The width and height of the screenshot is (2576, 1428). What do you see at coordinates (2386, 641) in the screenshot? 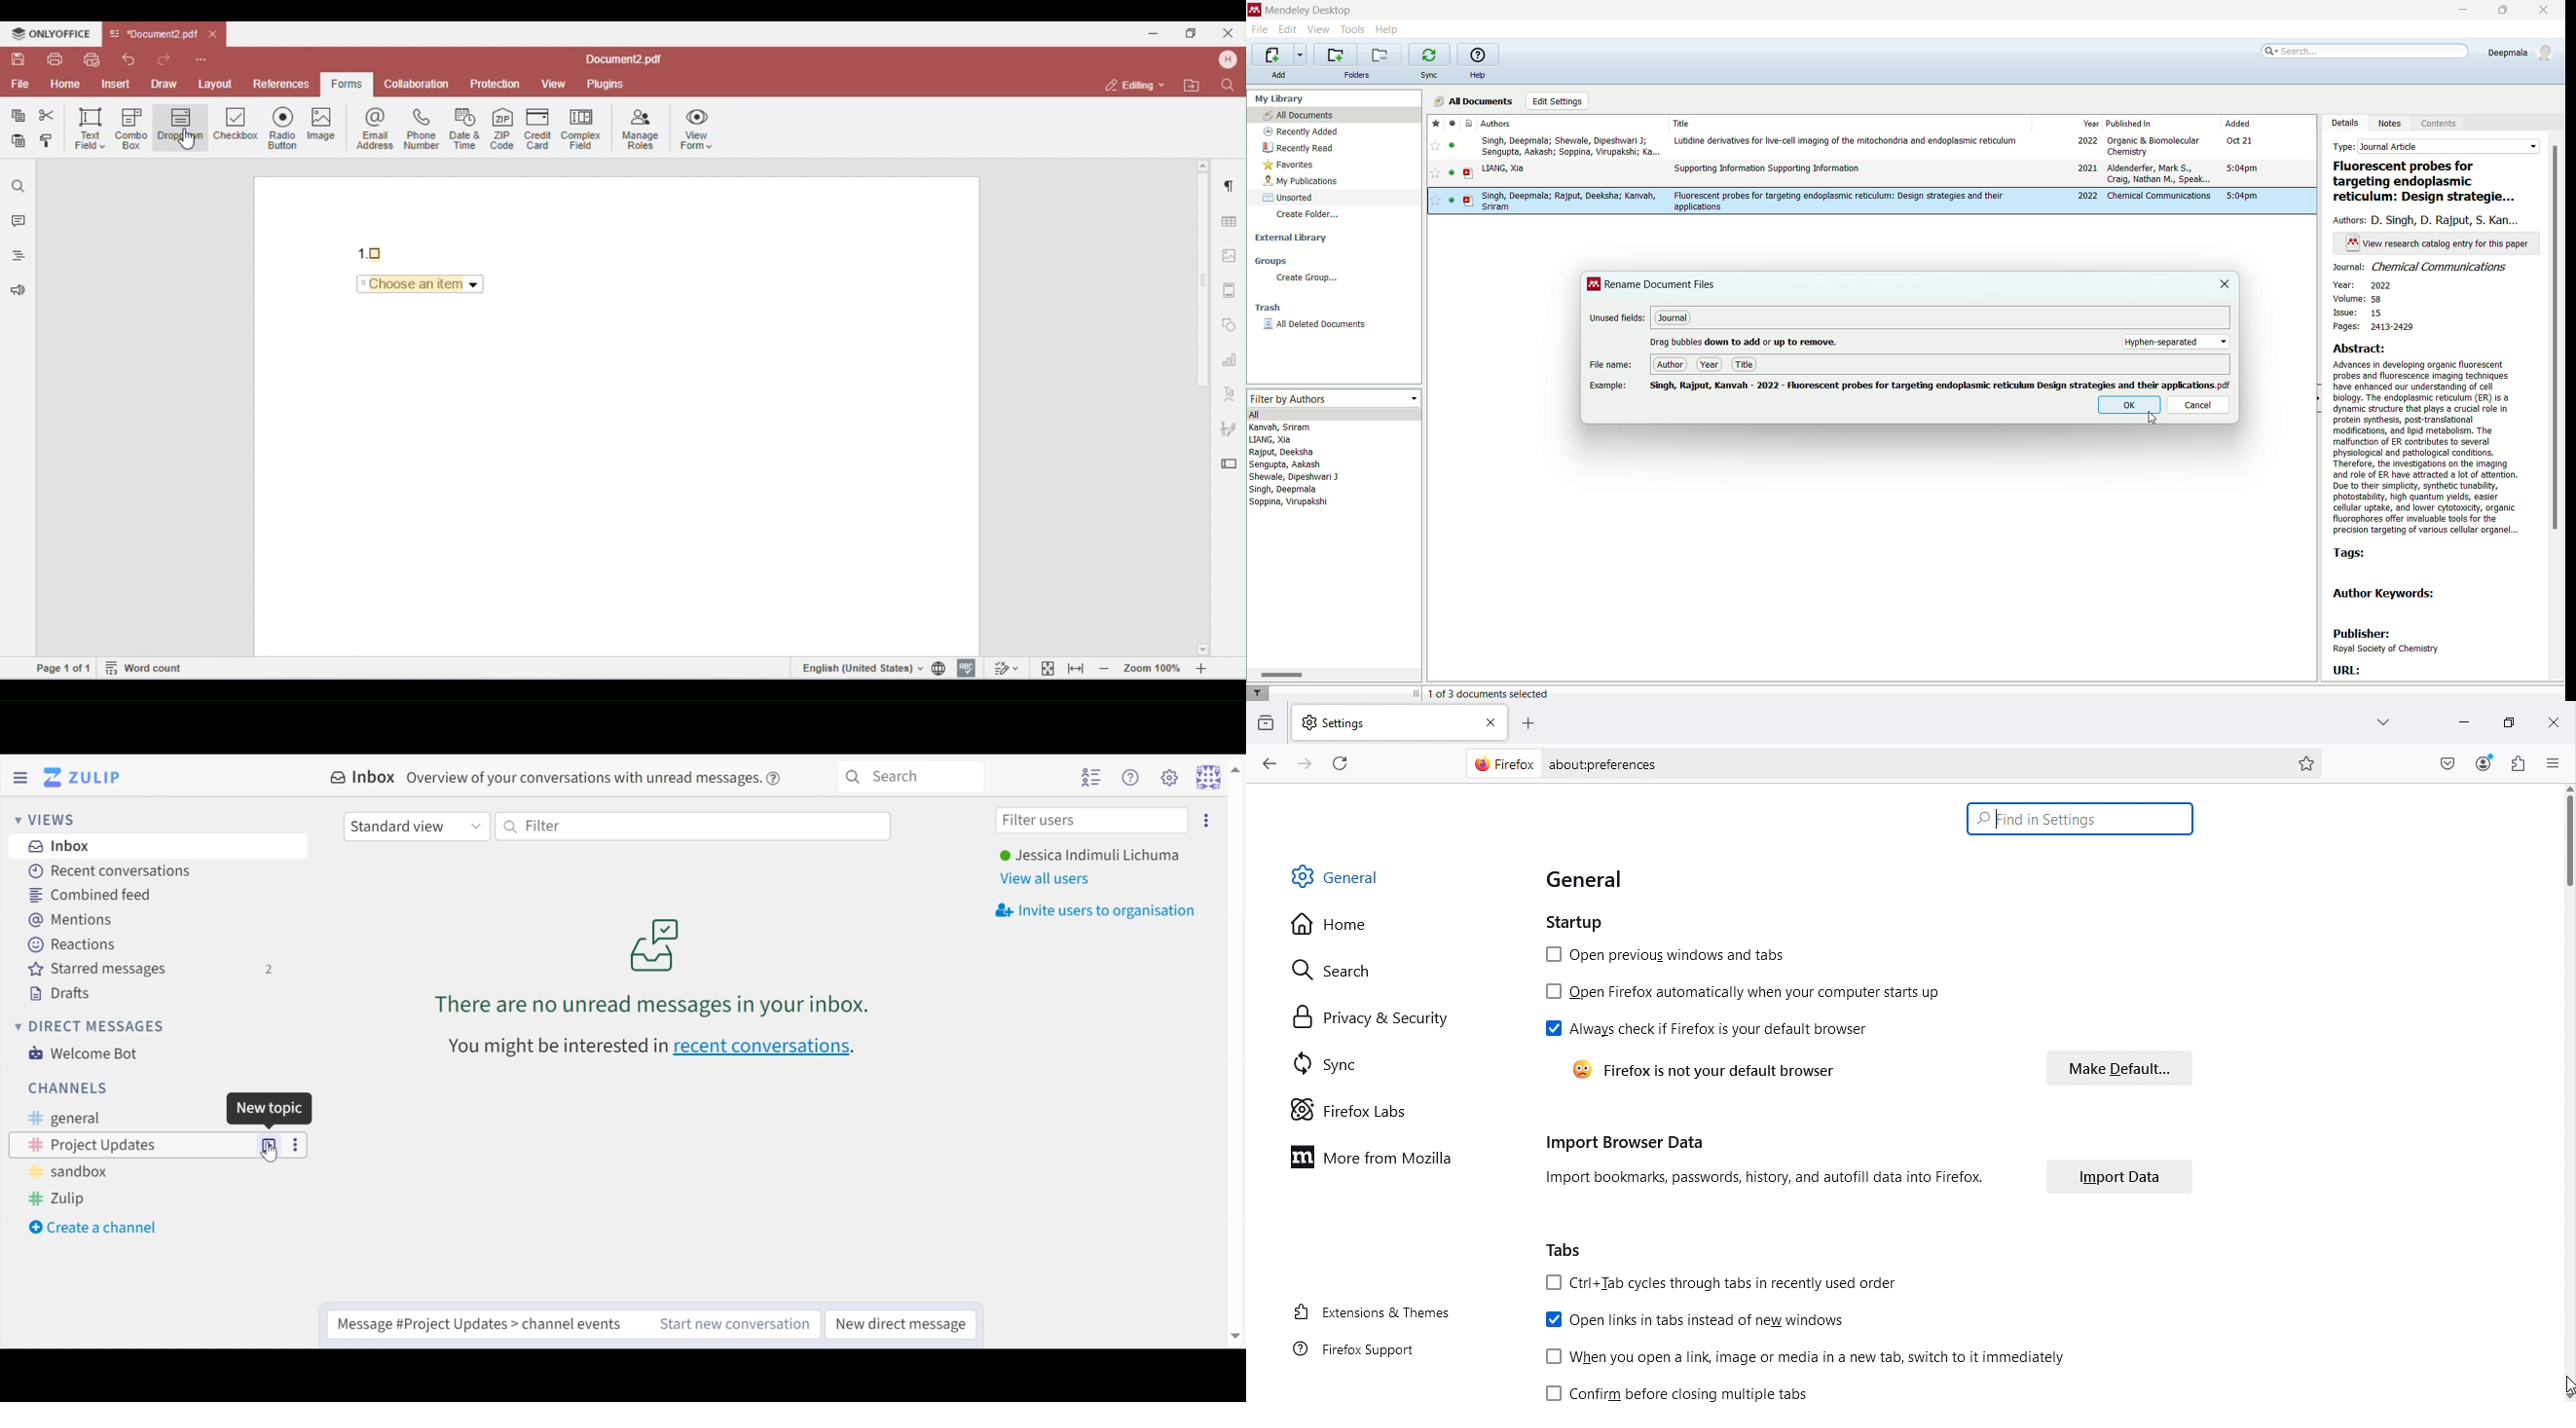
I see `publisher` at bounding box center [2386, 641].